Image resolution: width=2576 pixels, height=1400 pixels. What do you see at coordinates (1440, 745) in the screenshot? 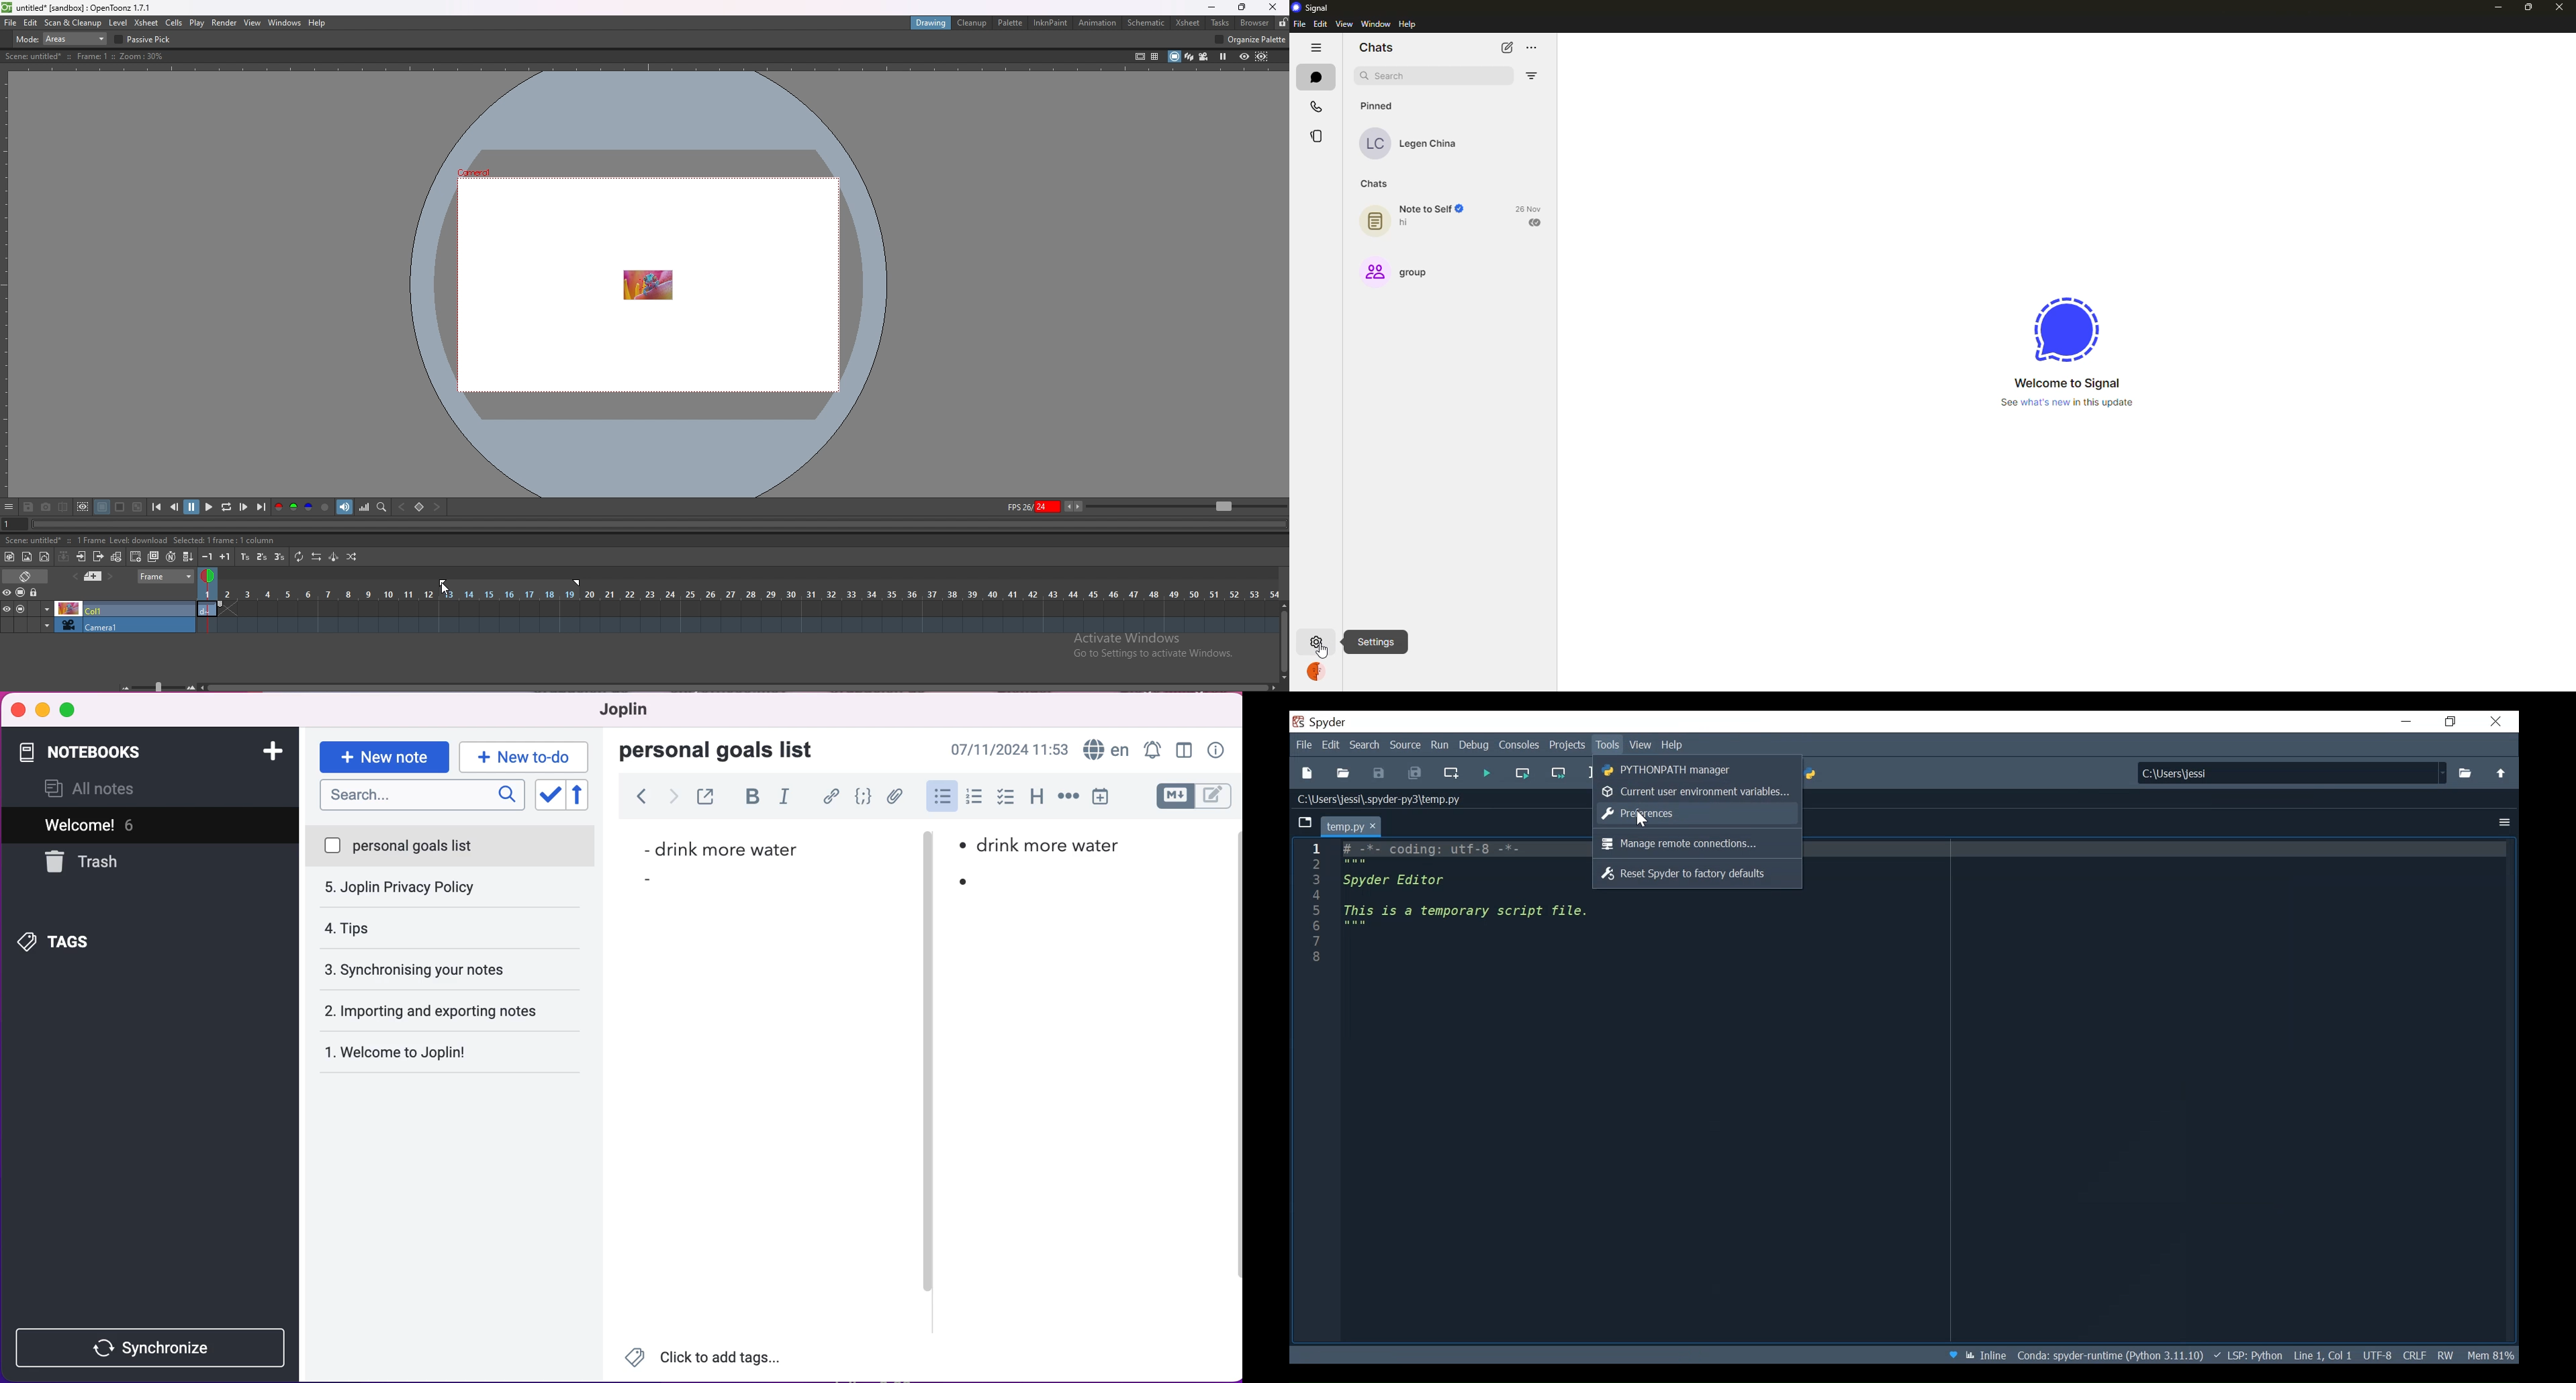
I see `Run` at bounding box center [1440, 745].